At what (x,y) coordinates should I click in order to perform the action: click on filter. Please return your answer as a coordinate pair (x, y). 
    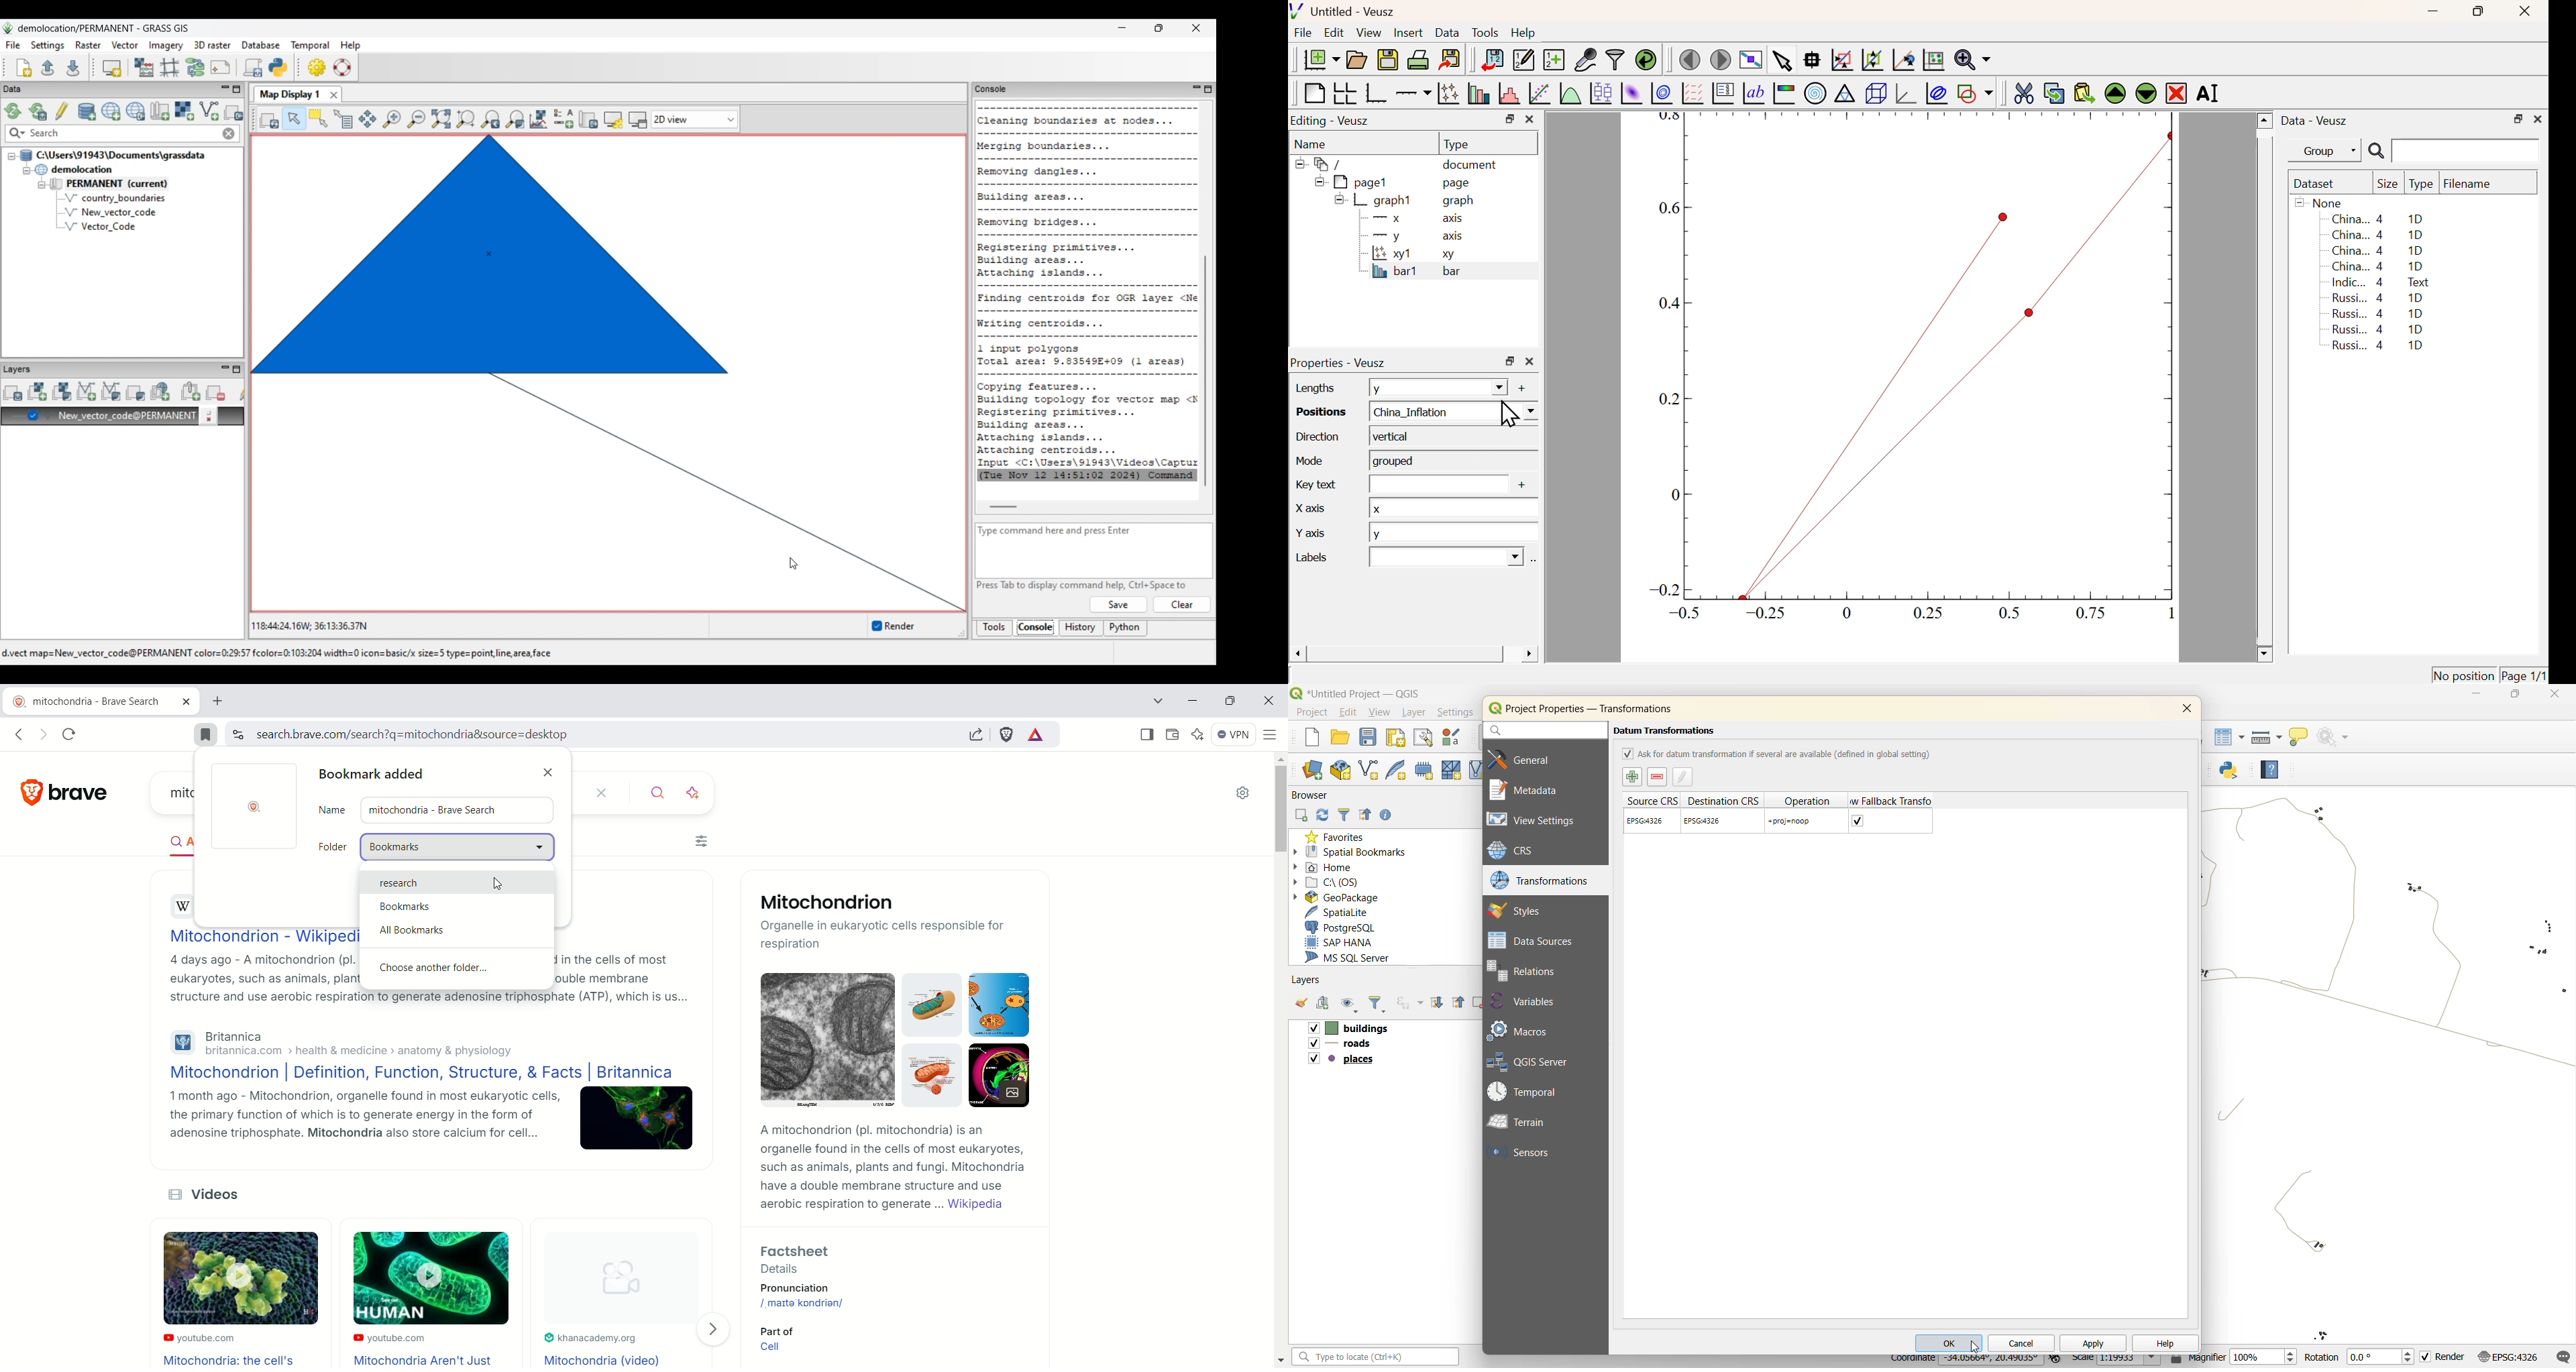
    Looking at the image, I should click on (701, 843).